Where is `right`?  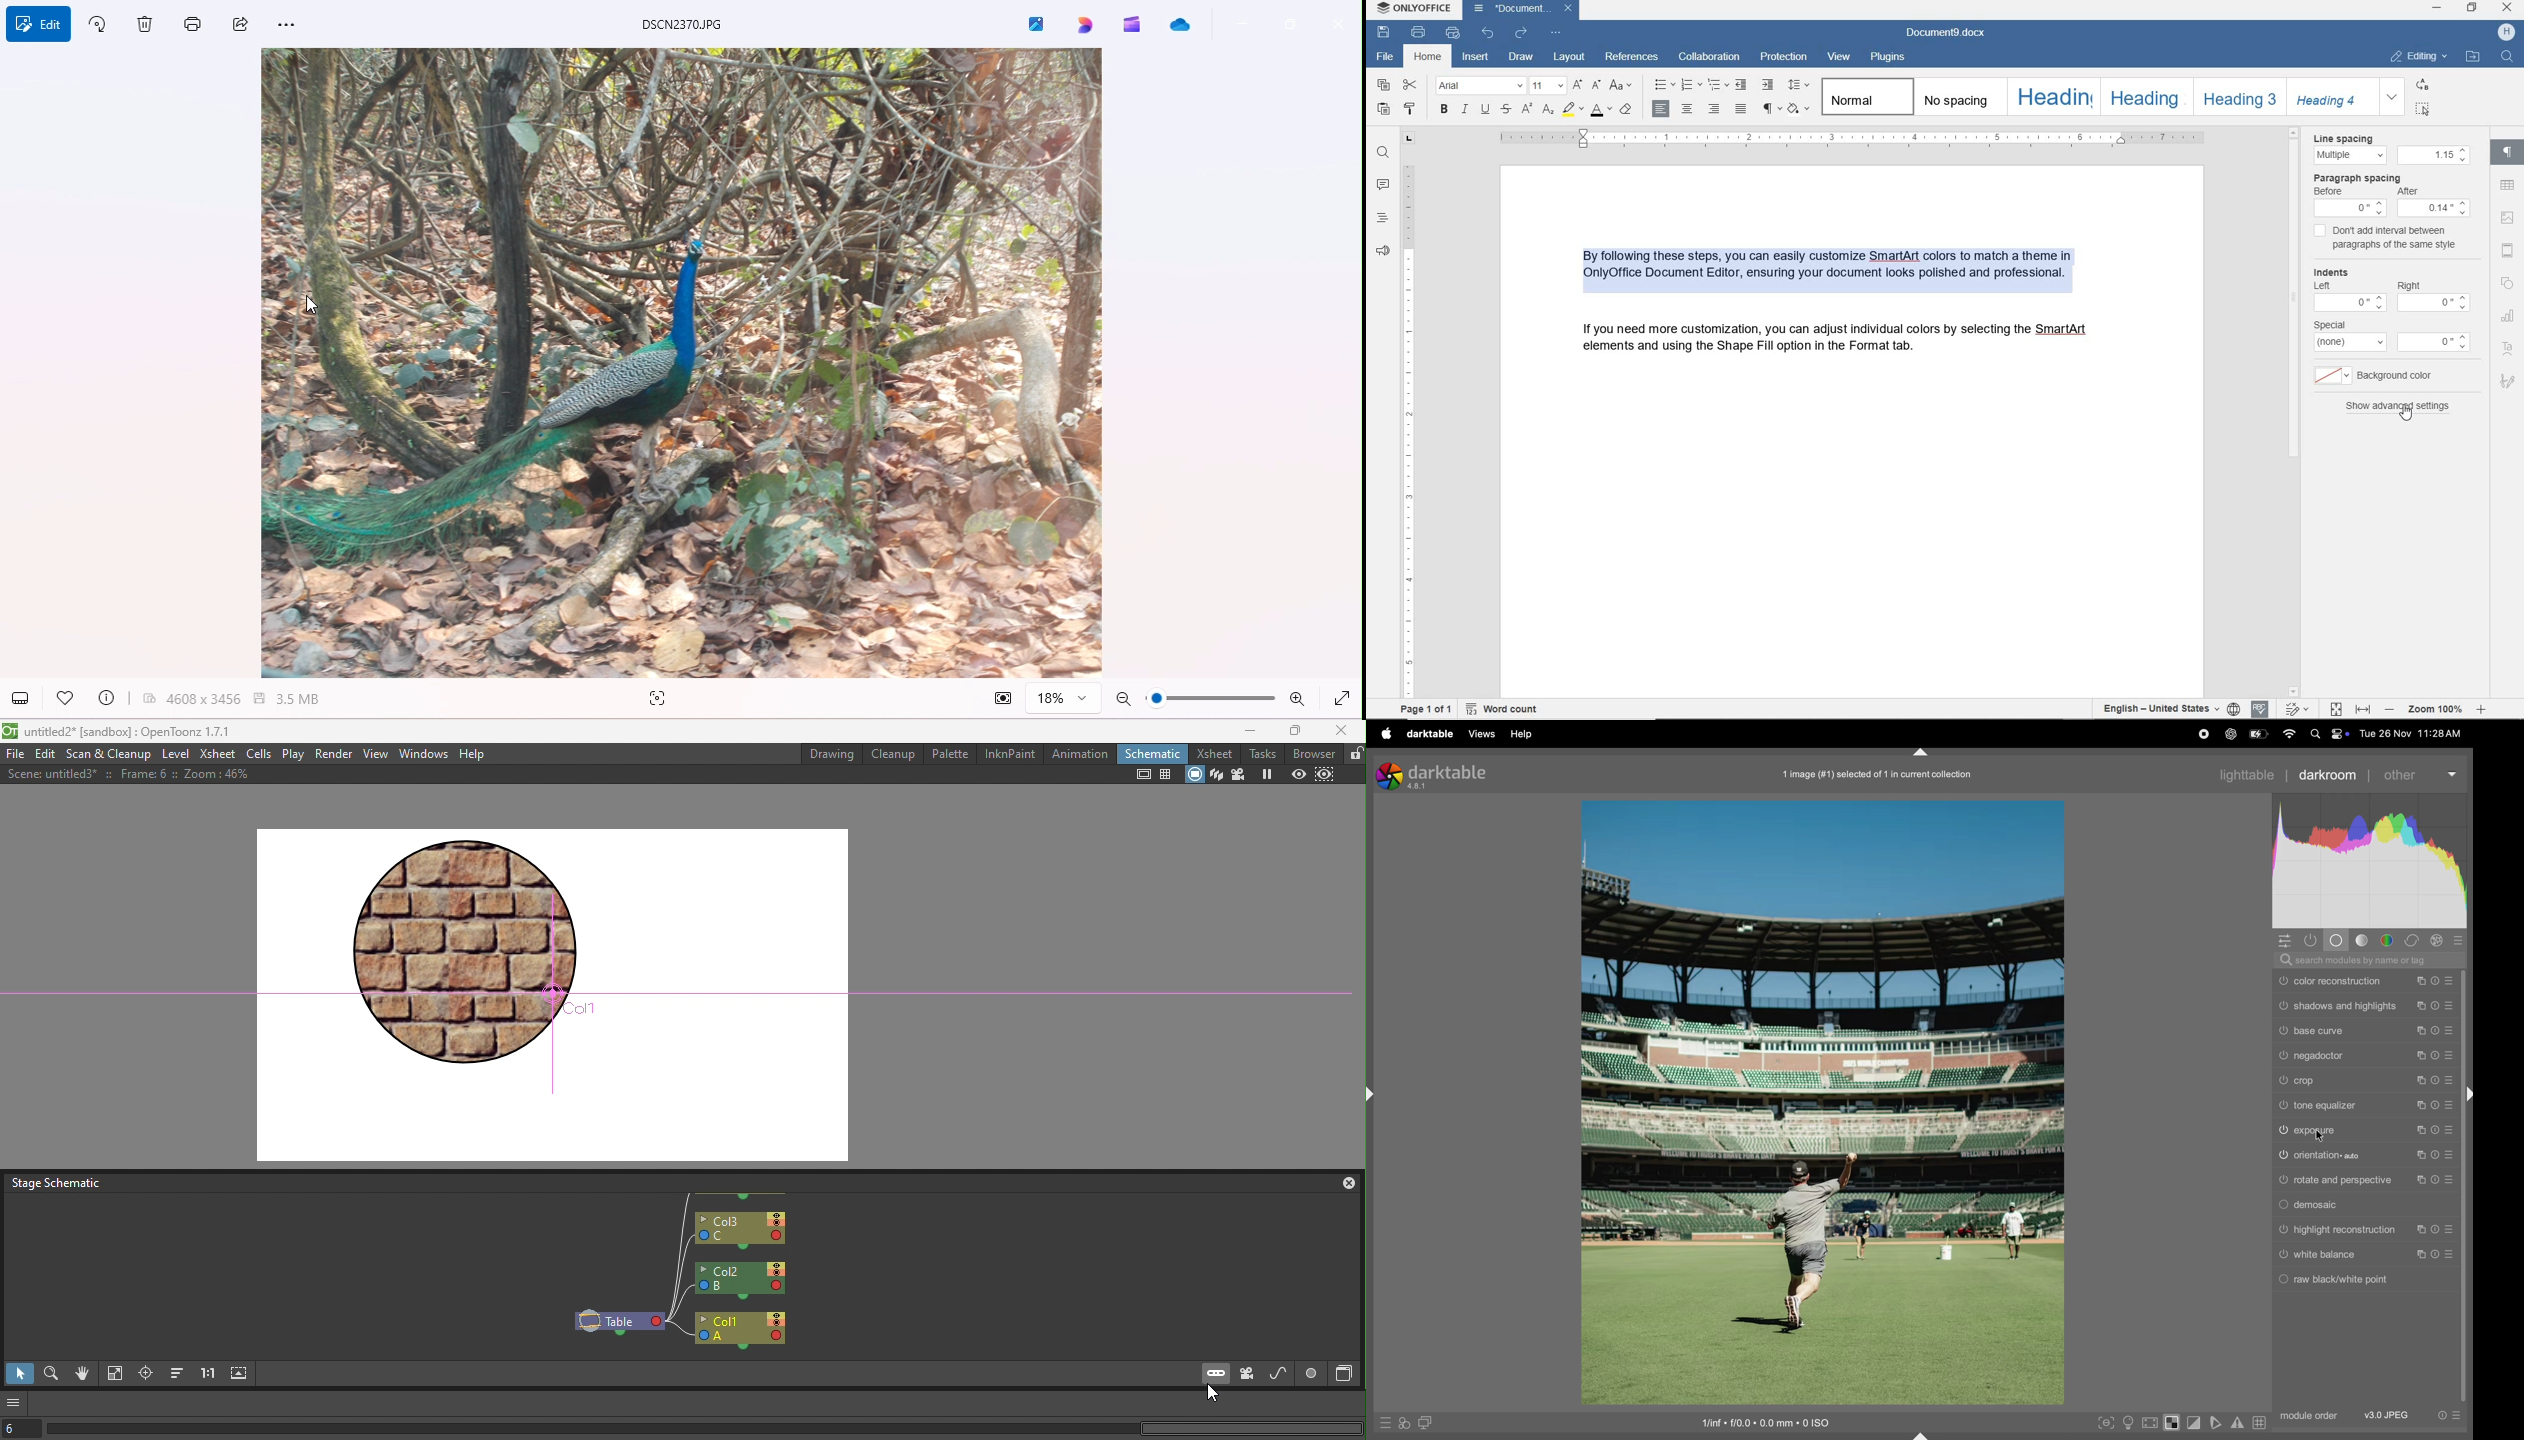
right is located at coordinates (2409, 285).